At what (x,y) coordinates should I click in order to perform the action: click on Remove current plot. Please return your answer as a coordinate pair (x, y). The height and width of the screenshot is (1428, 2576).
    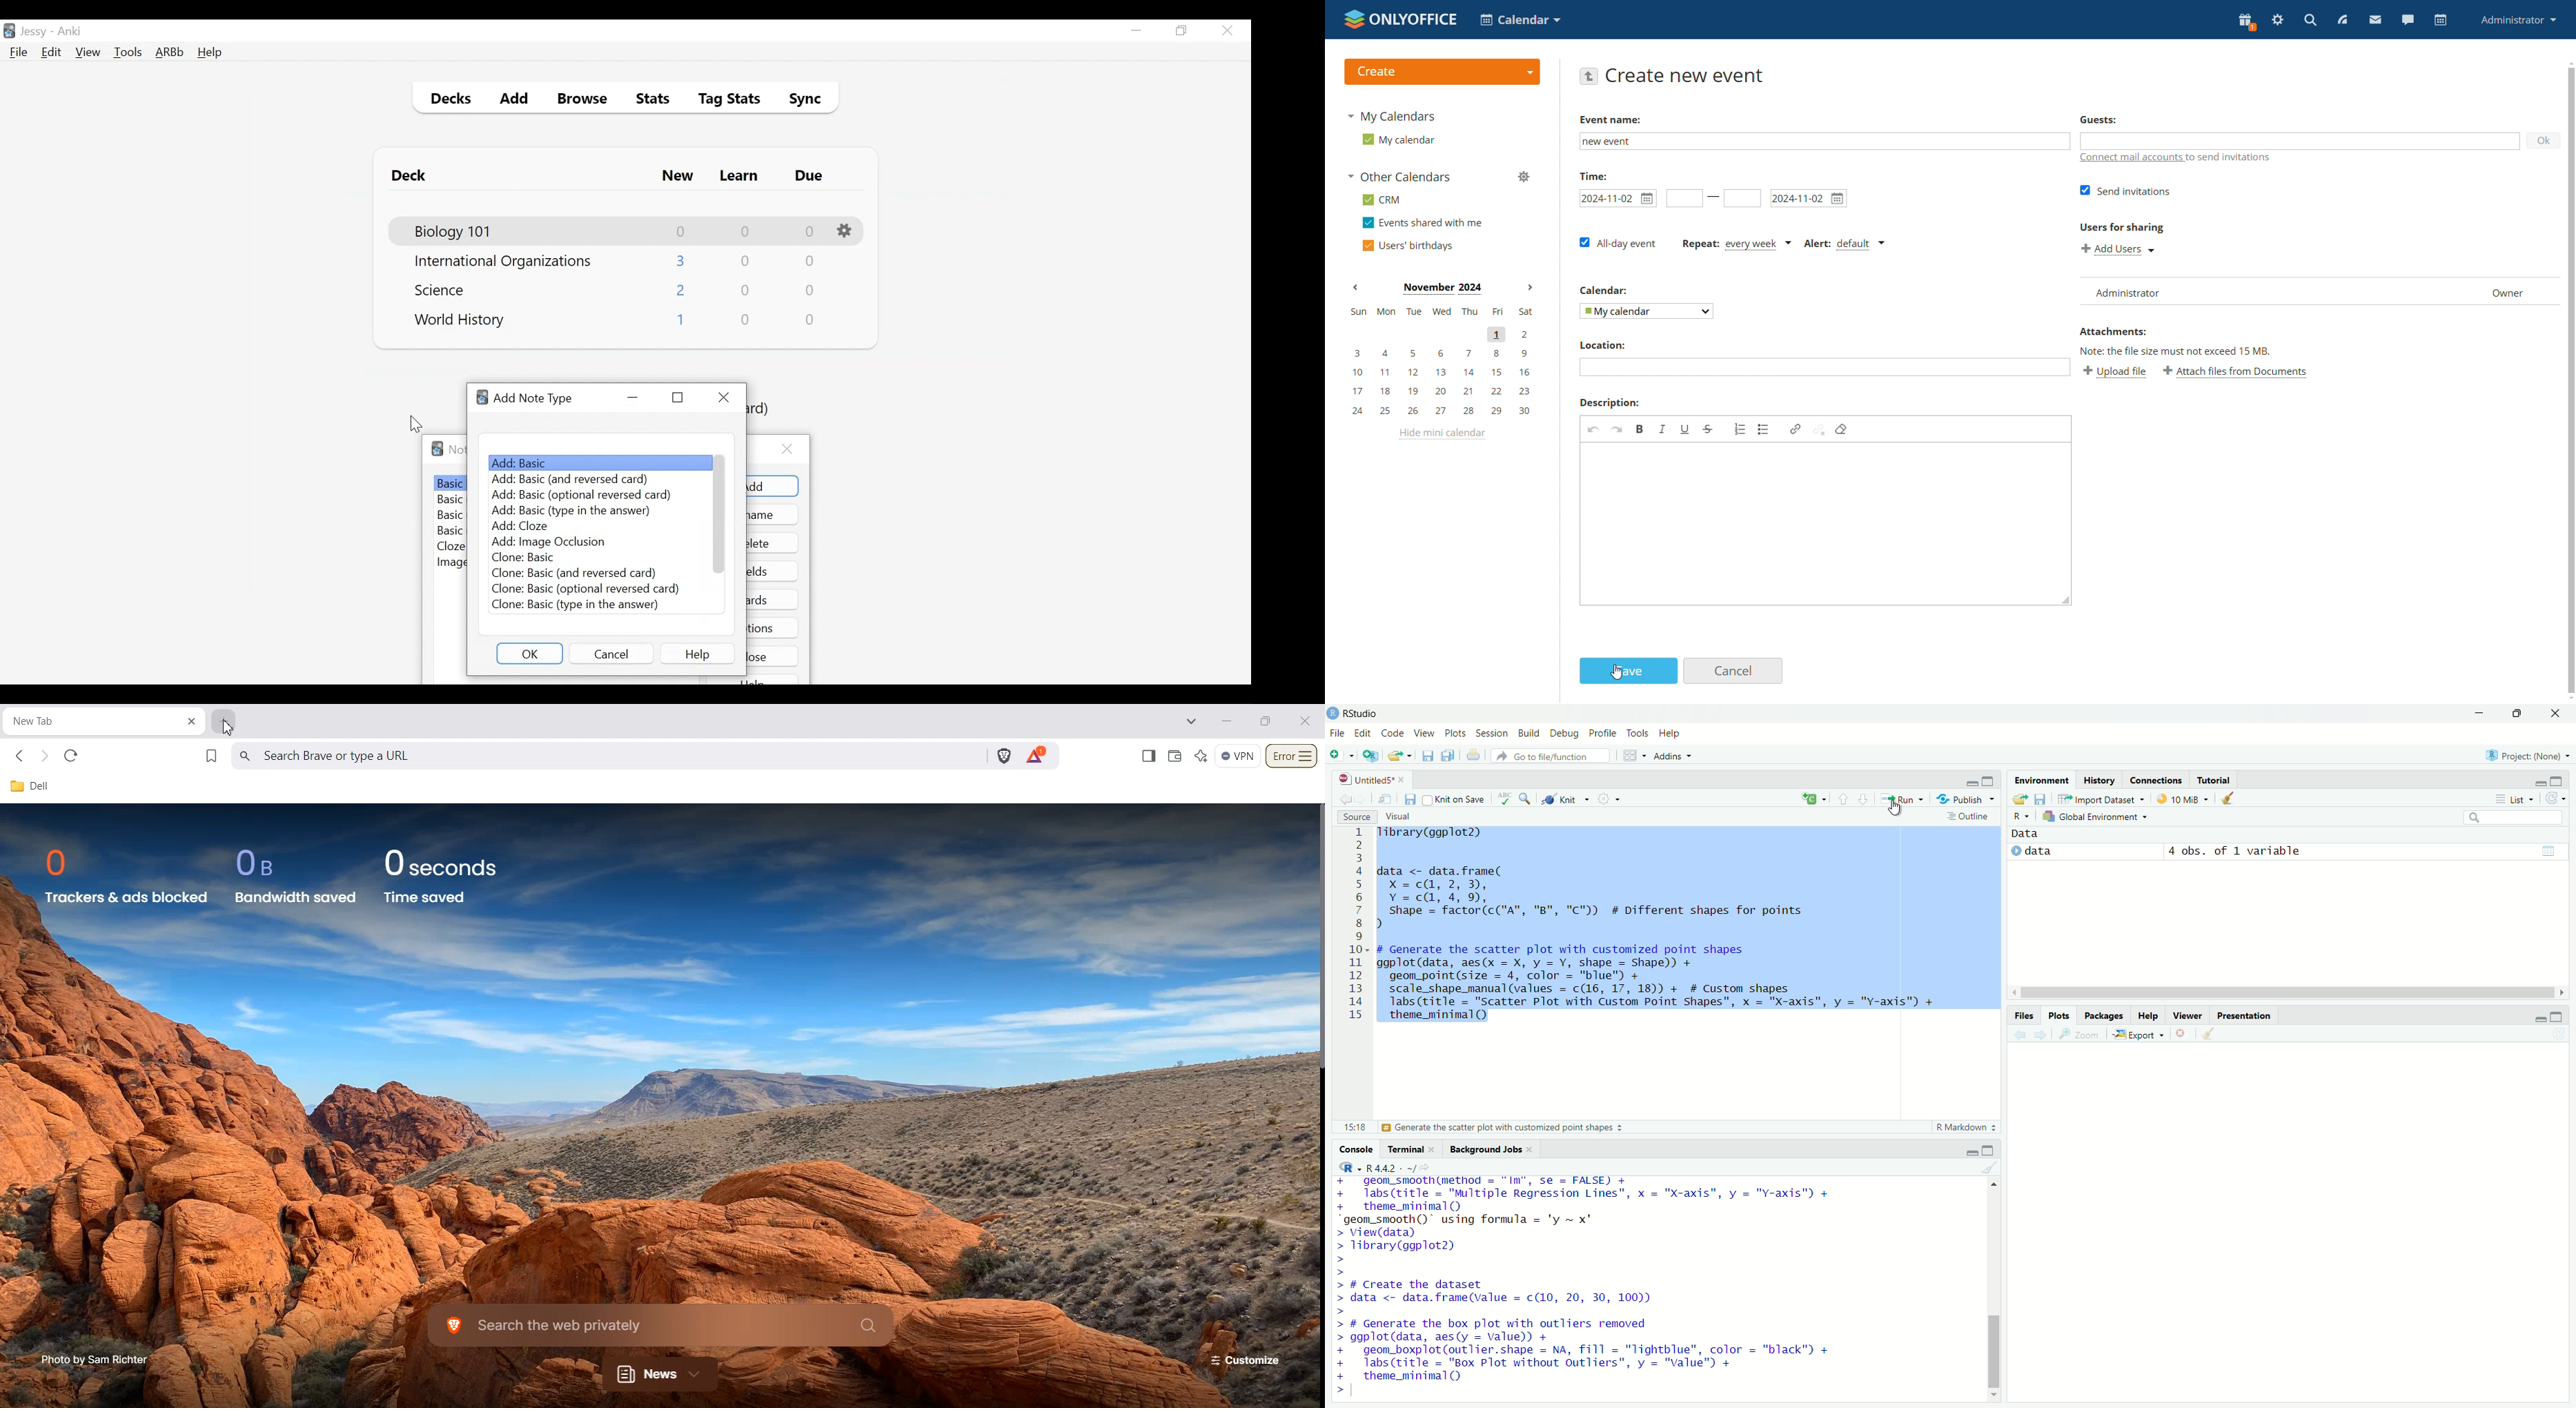
    Looking at the image, I should click on (2181, 1033).